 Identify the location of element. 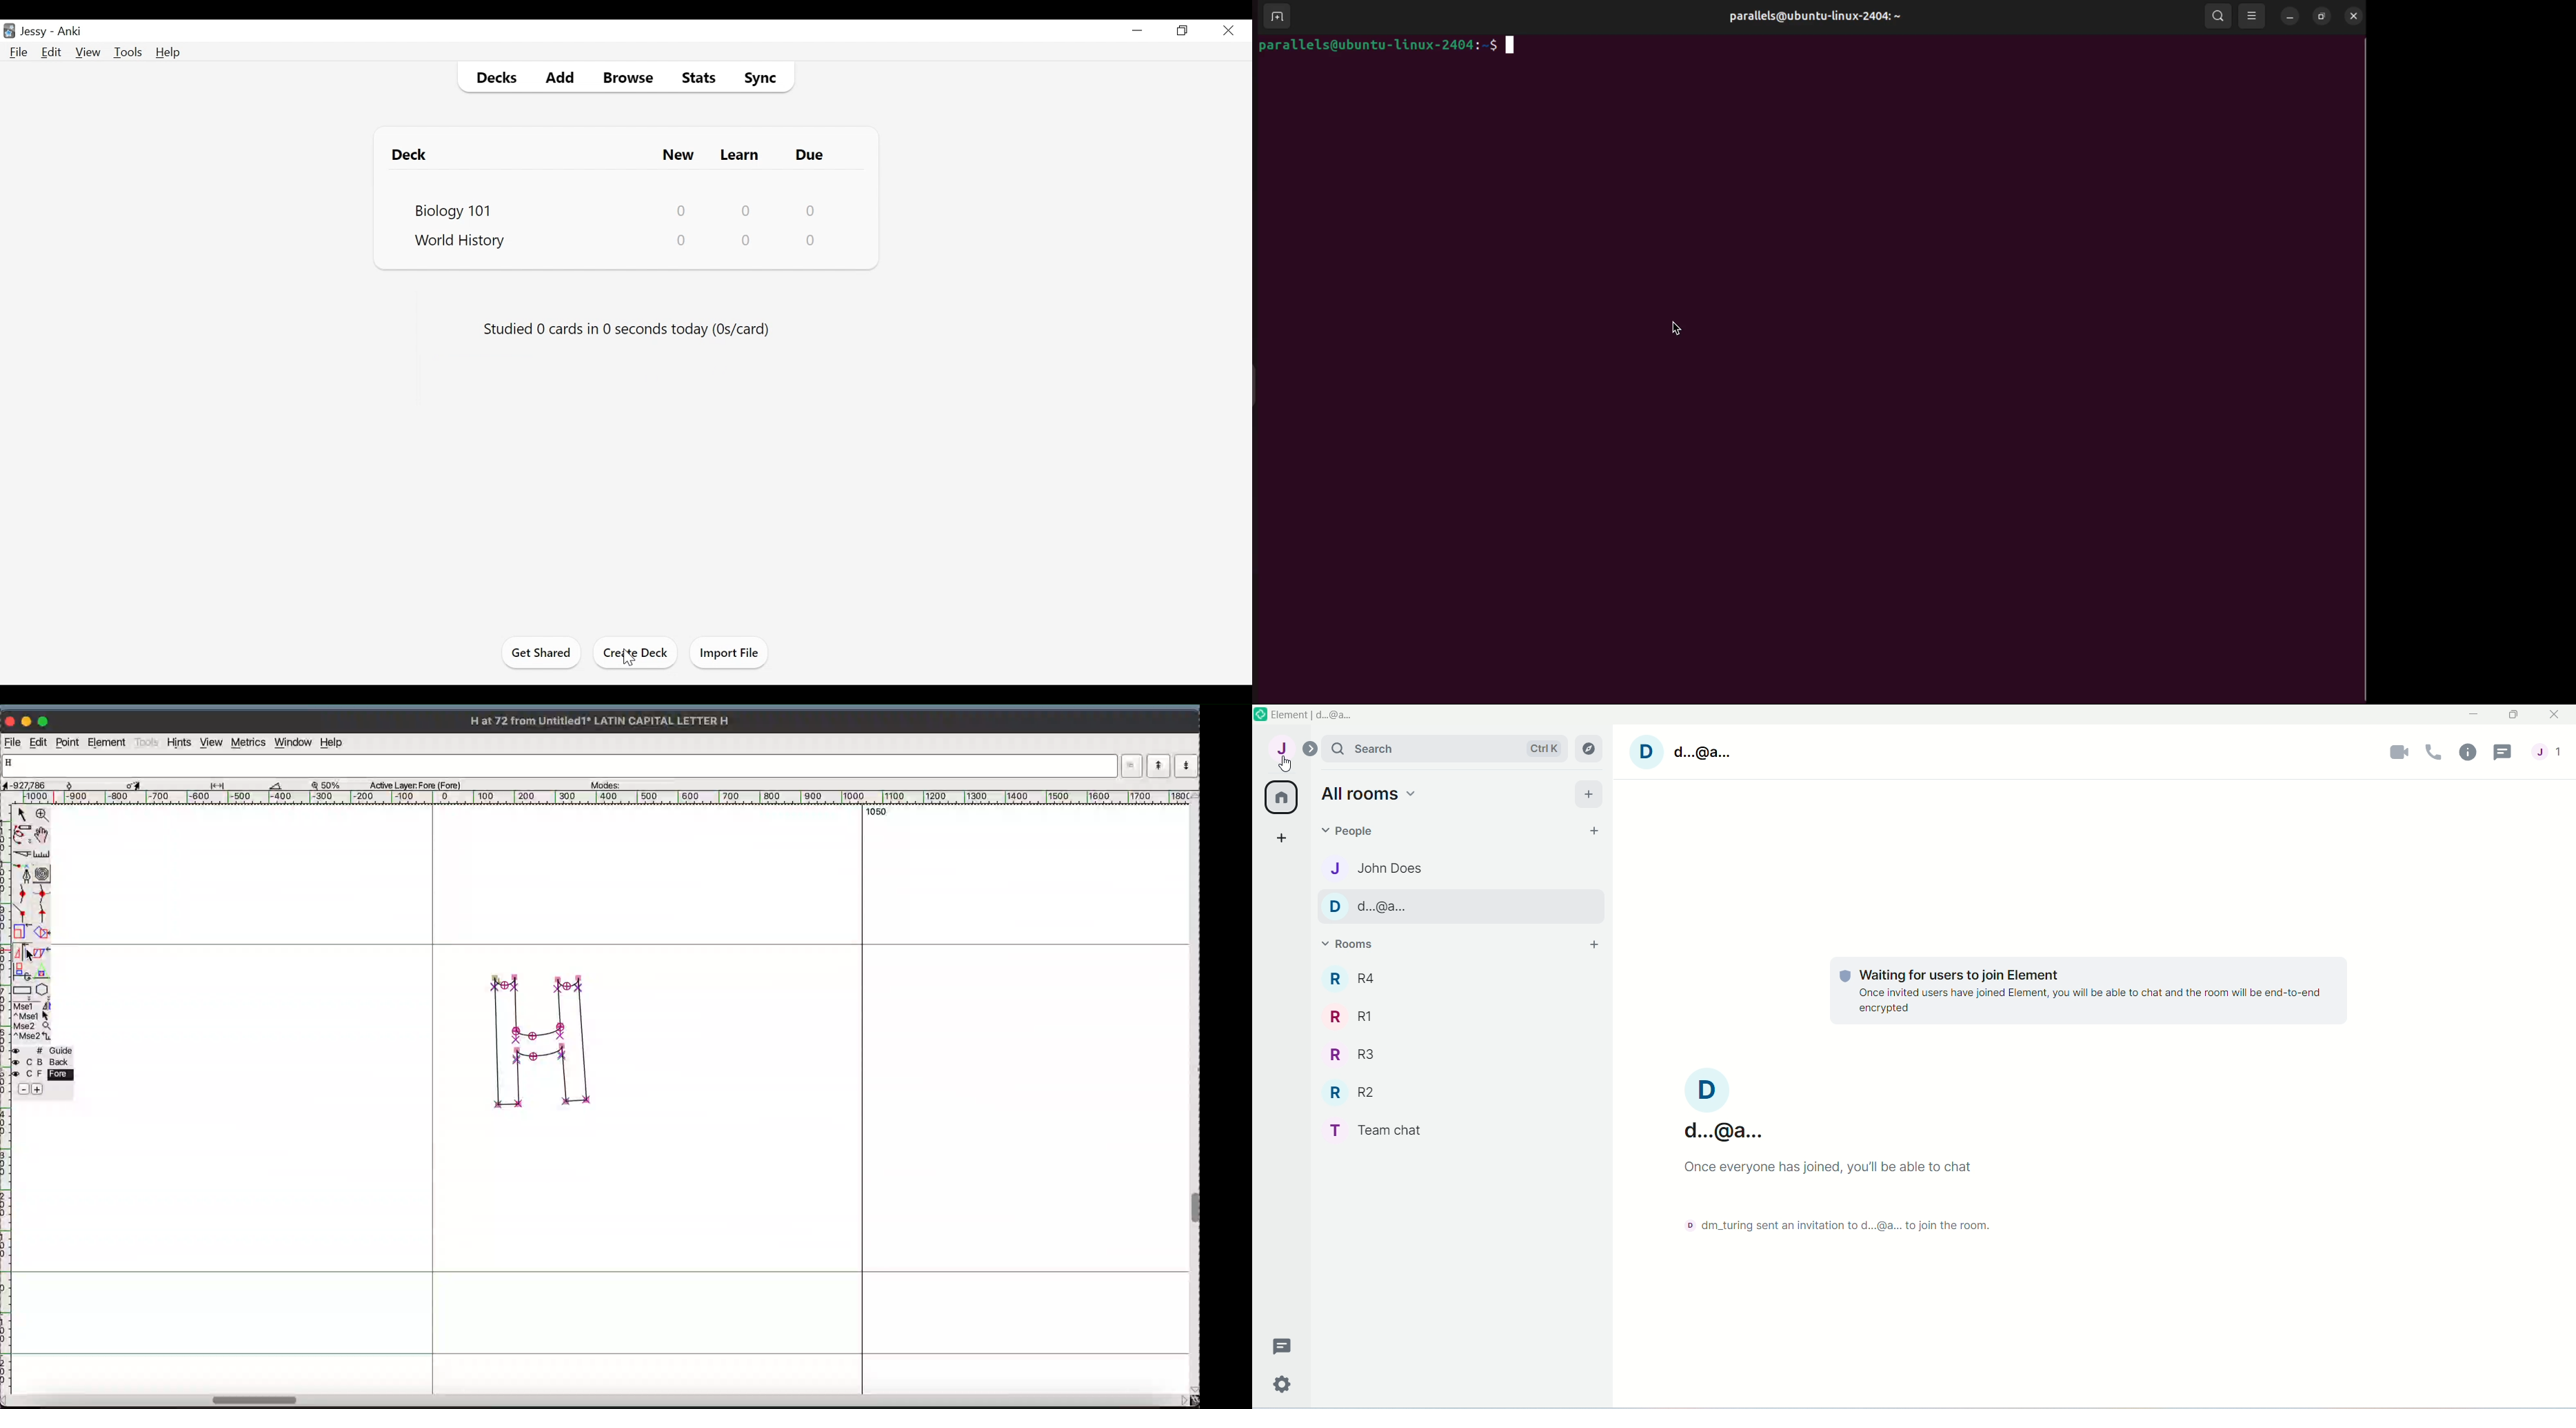
(108, 743).